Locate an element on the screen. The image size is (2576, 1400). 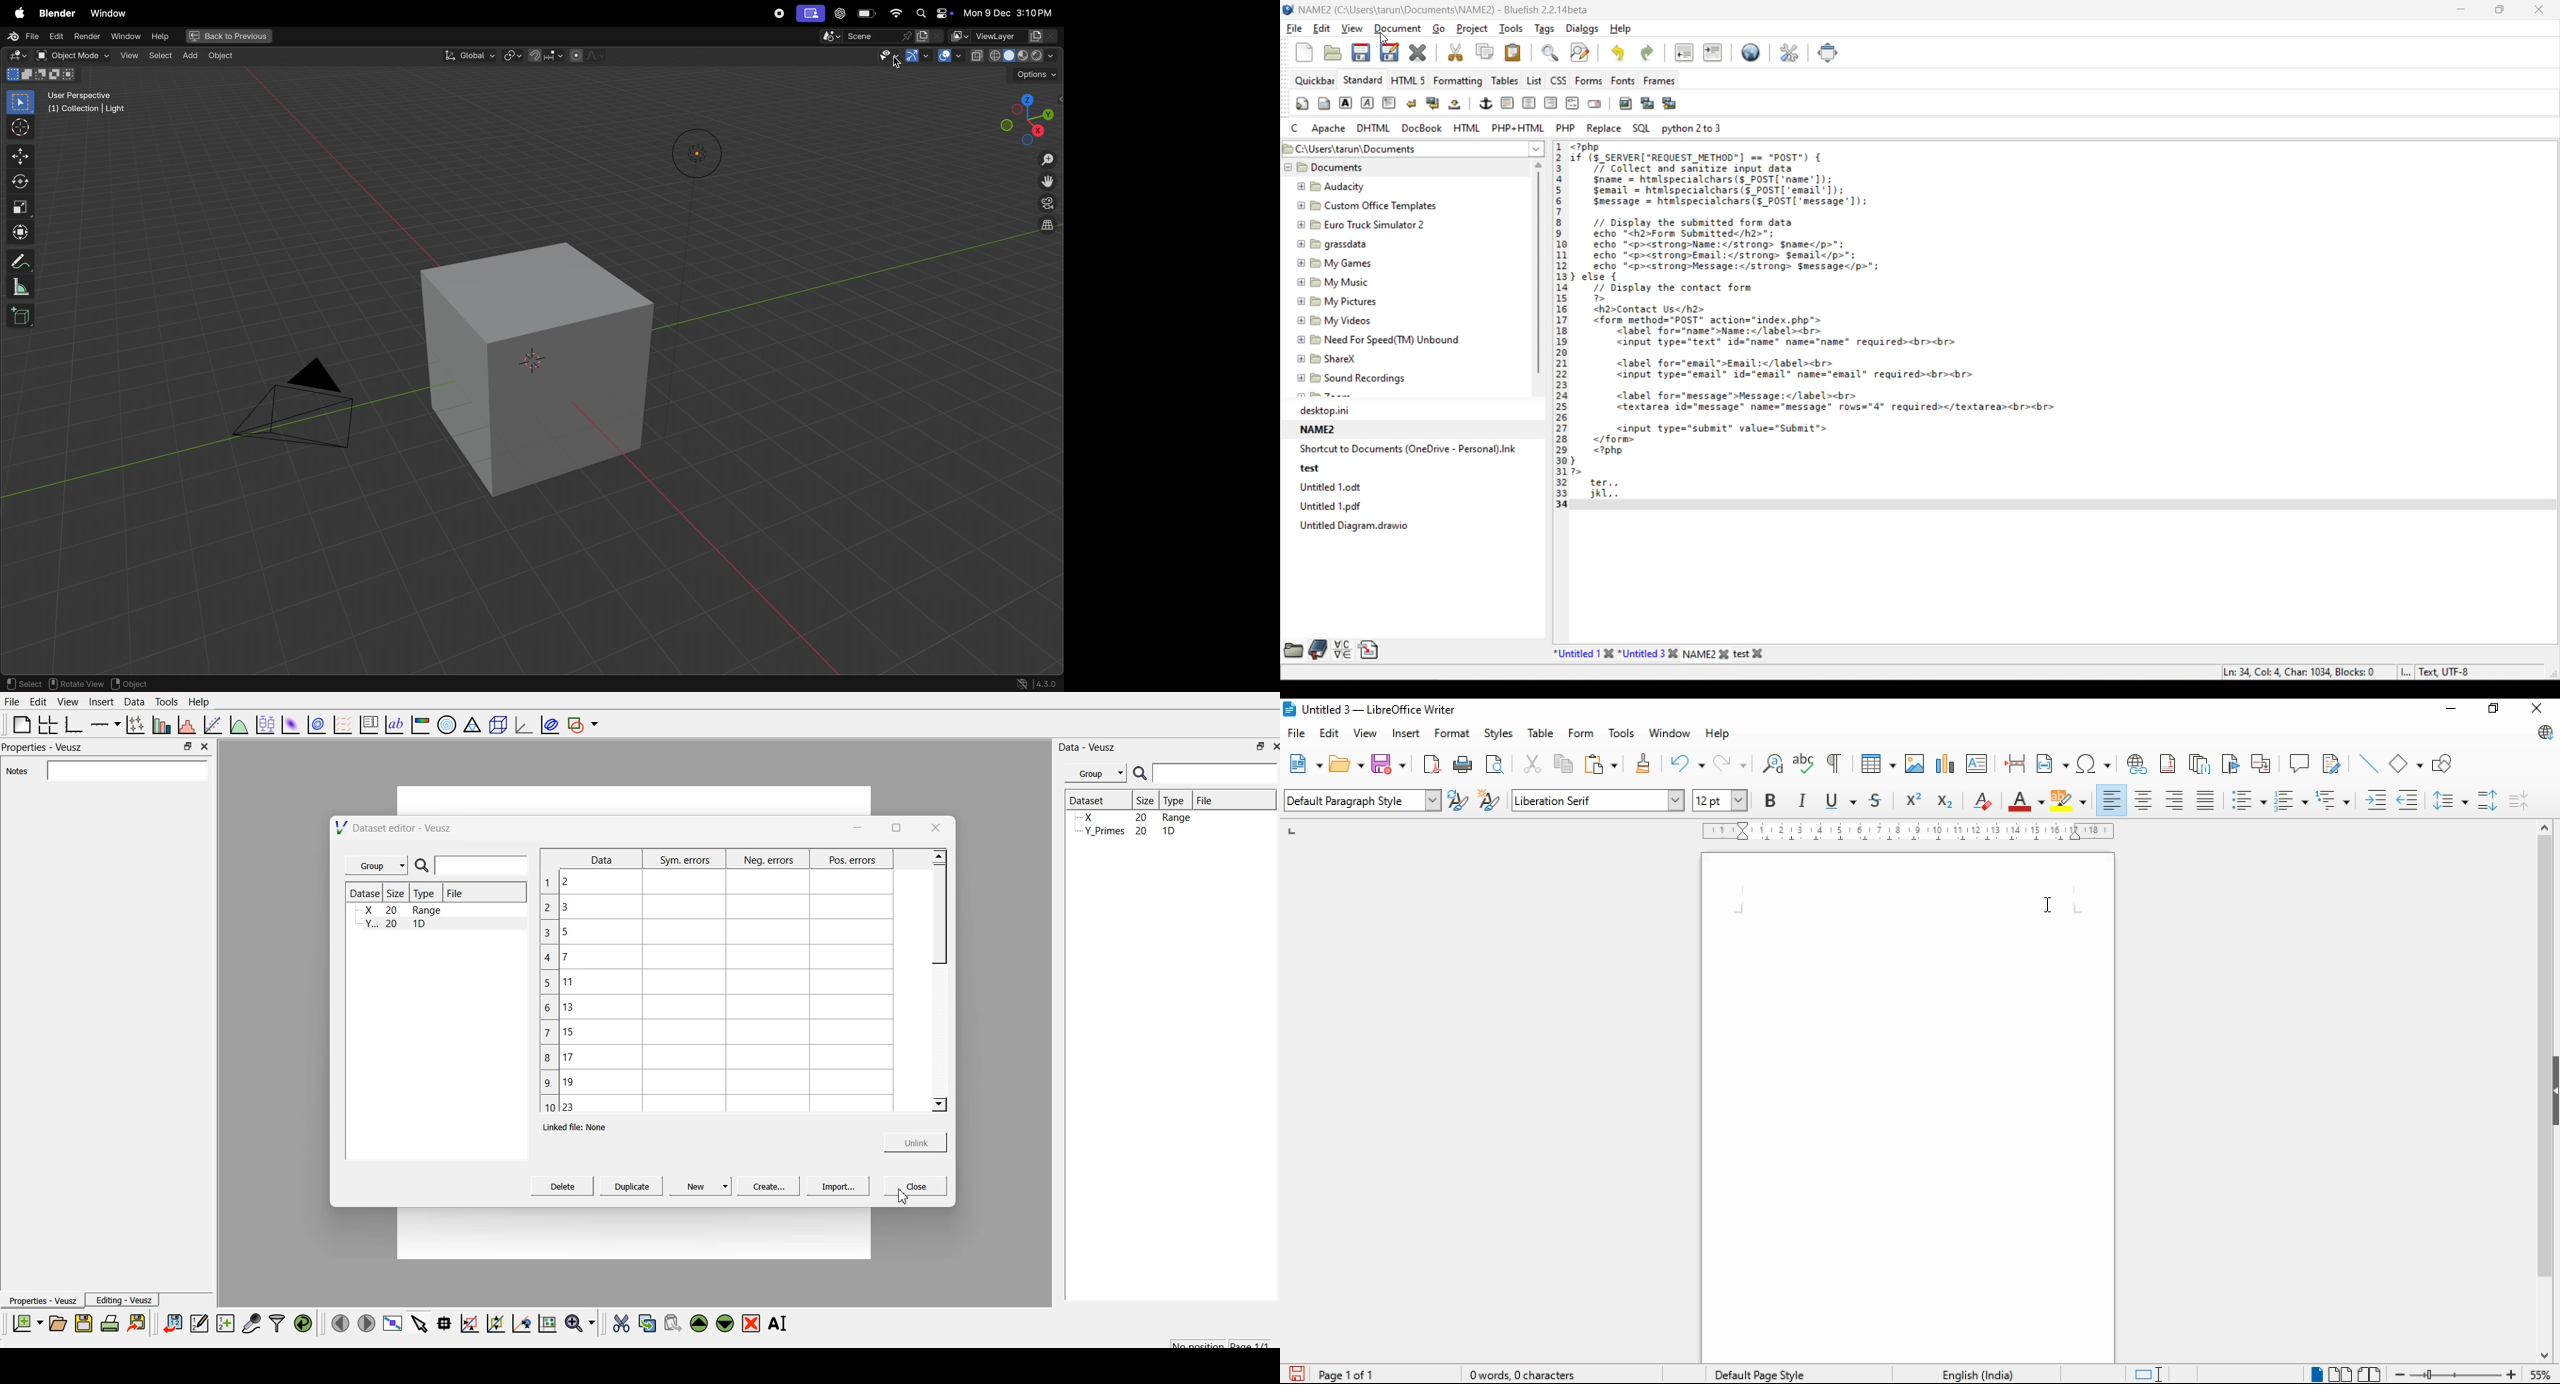
emphasis is located at coordinates (1368, 104).